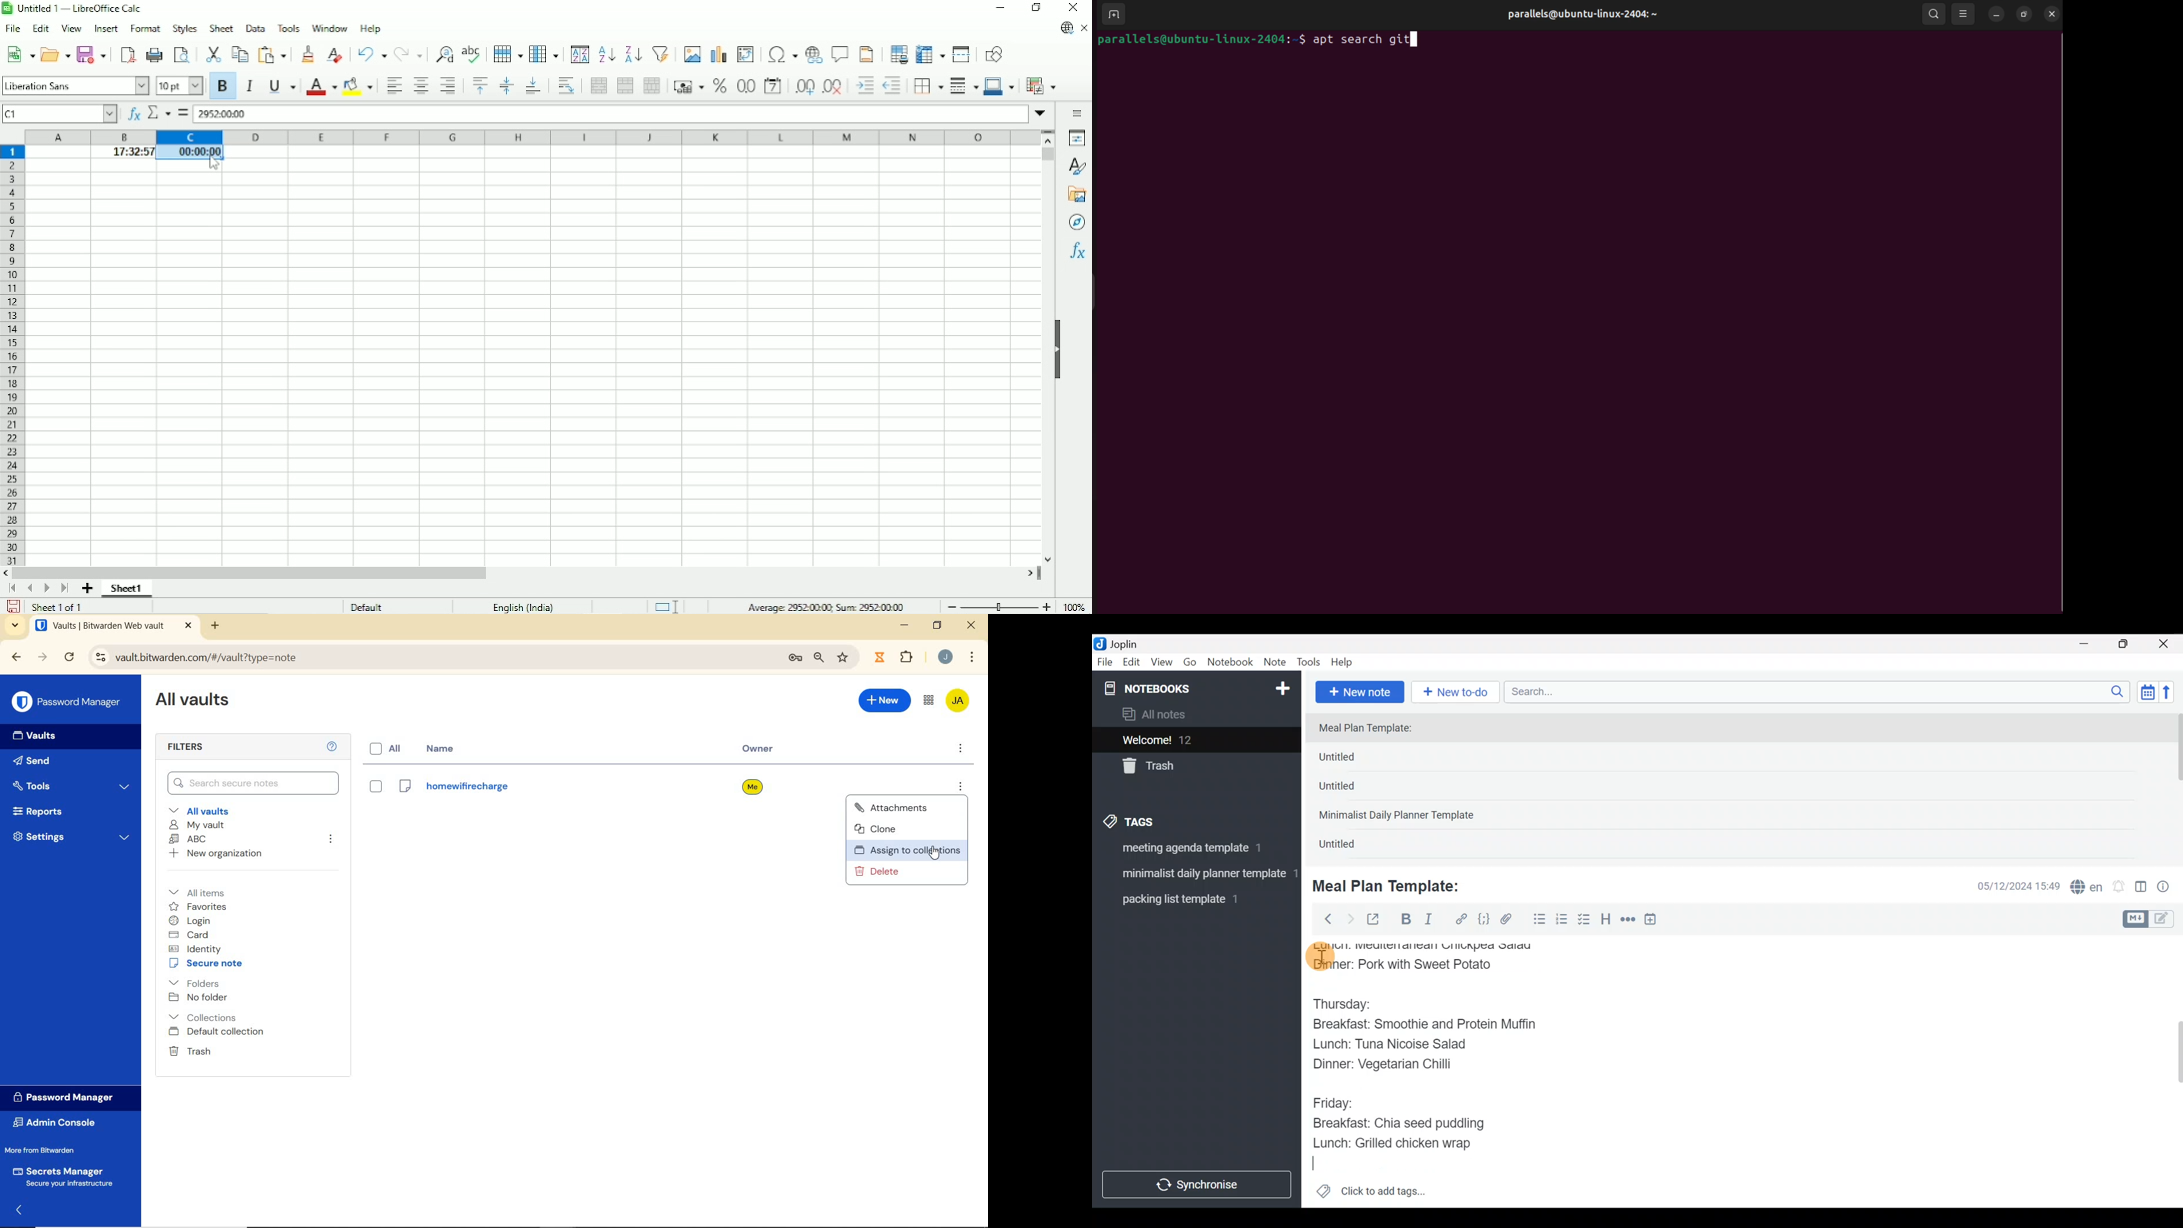 This screenshot has height=1232, width=2184. I want to click on Notebooks, so click(1172, 688).